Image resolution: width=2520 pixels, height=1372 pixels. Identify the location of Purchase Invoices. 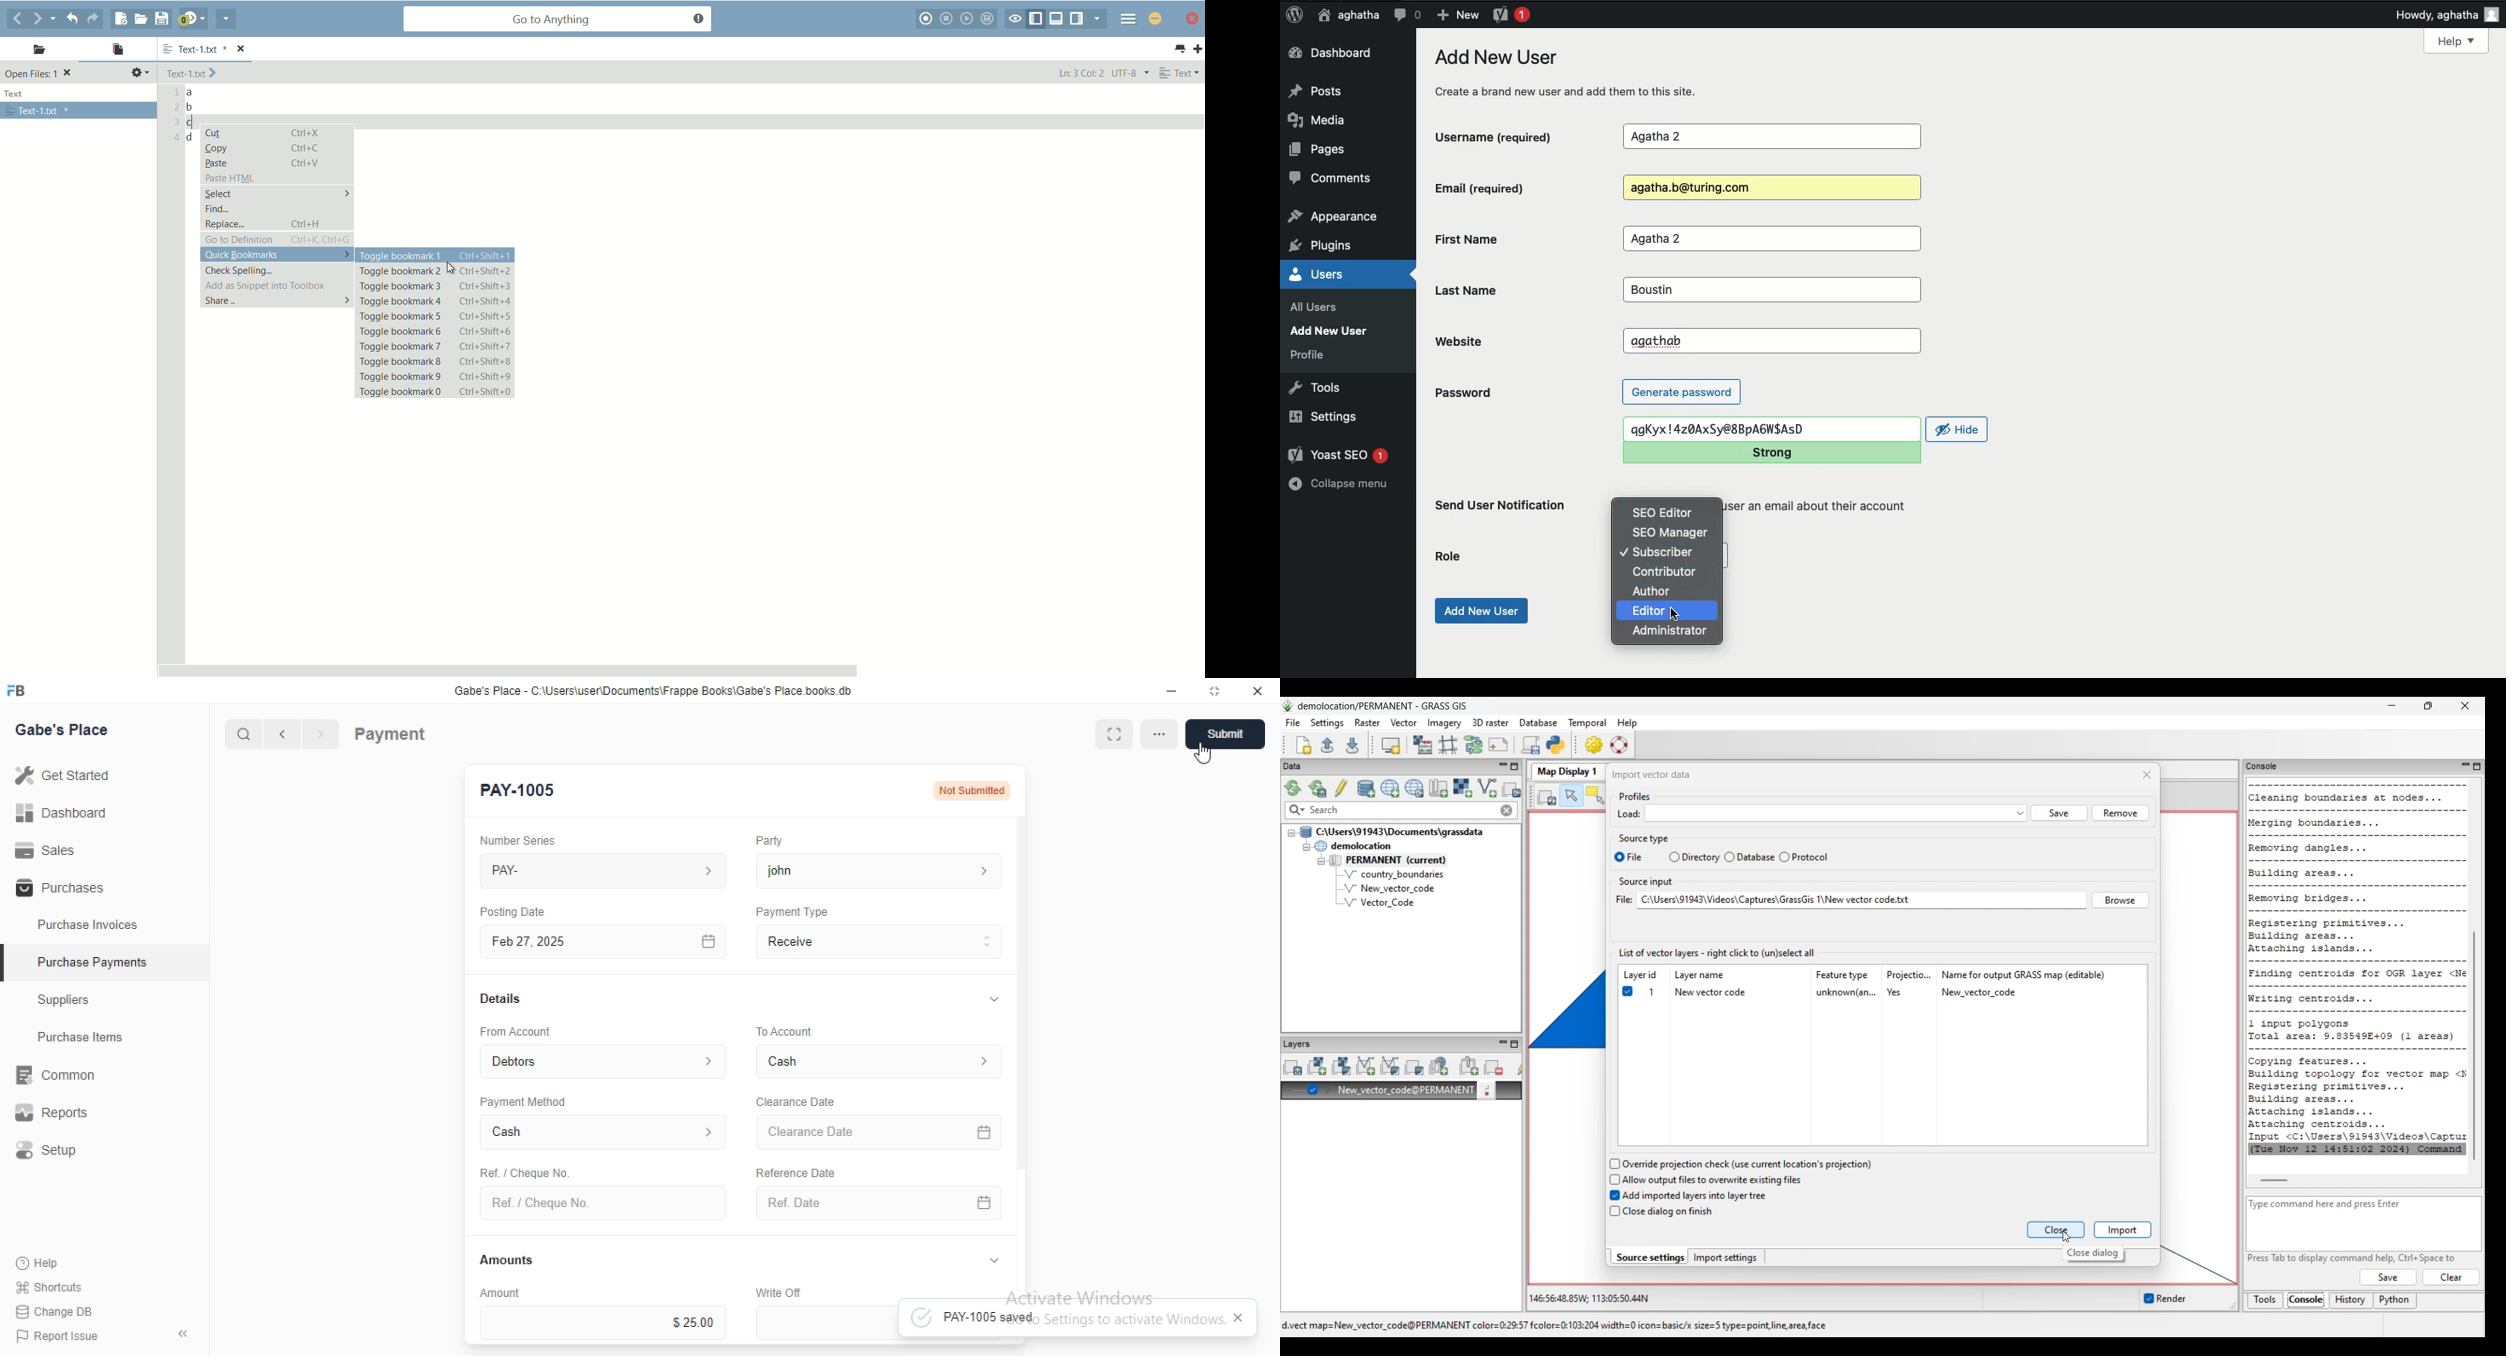
(85, 925).